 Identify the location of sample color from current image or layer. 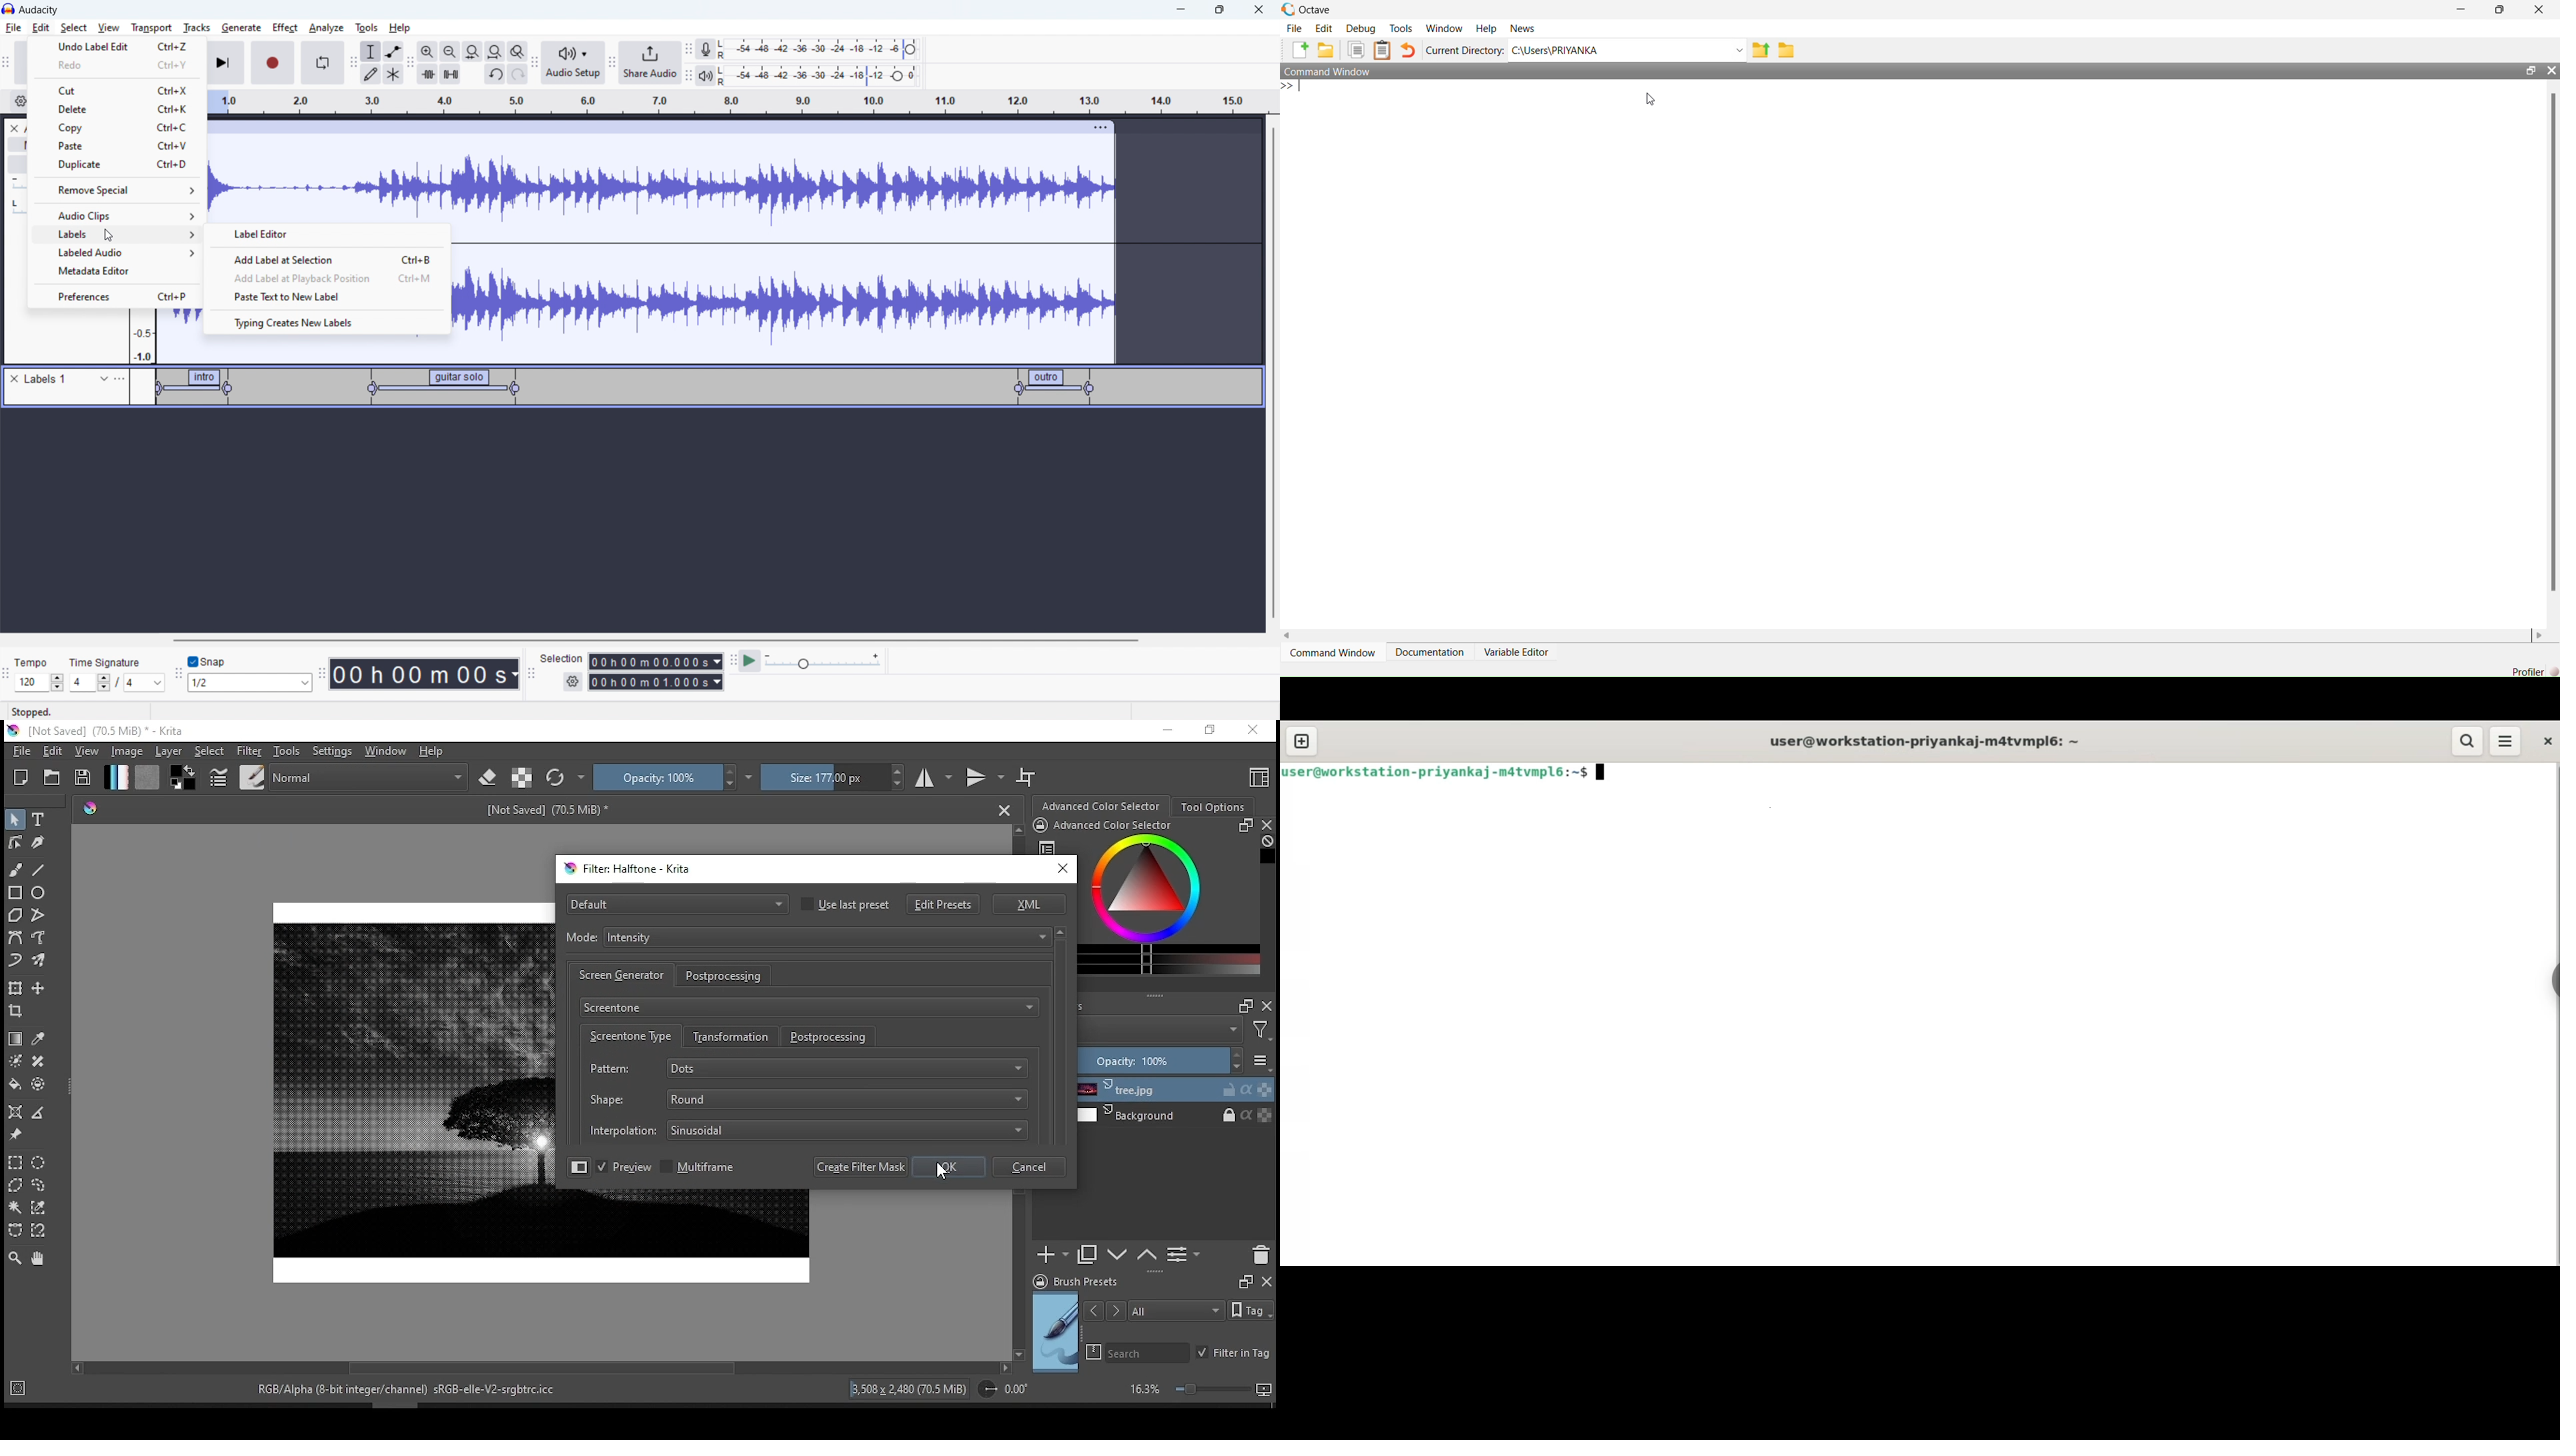
(39, 1038).